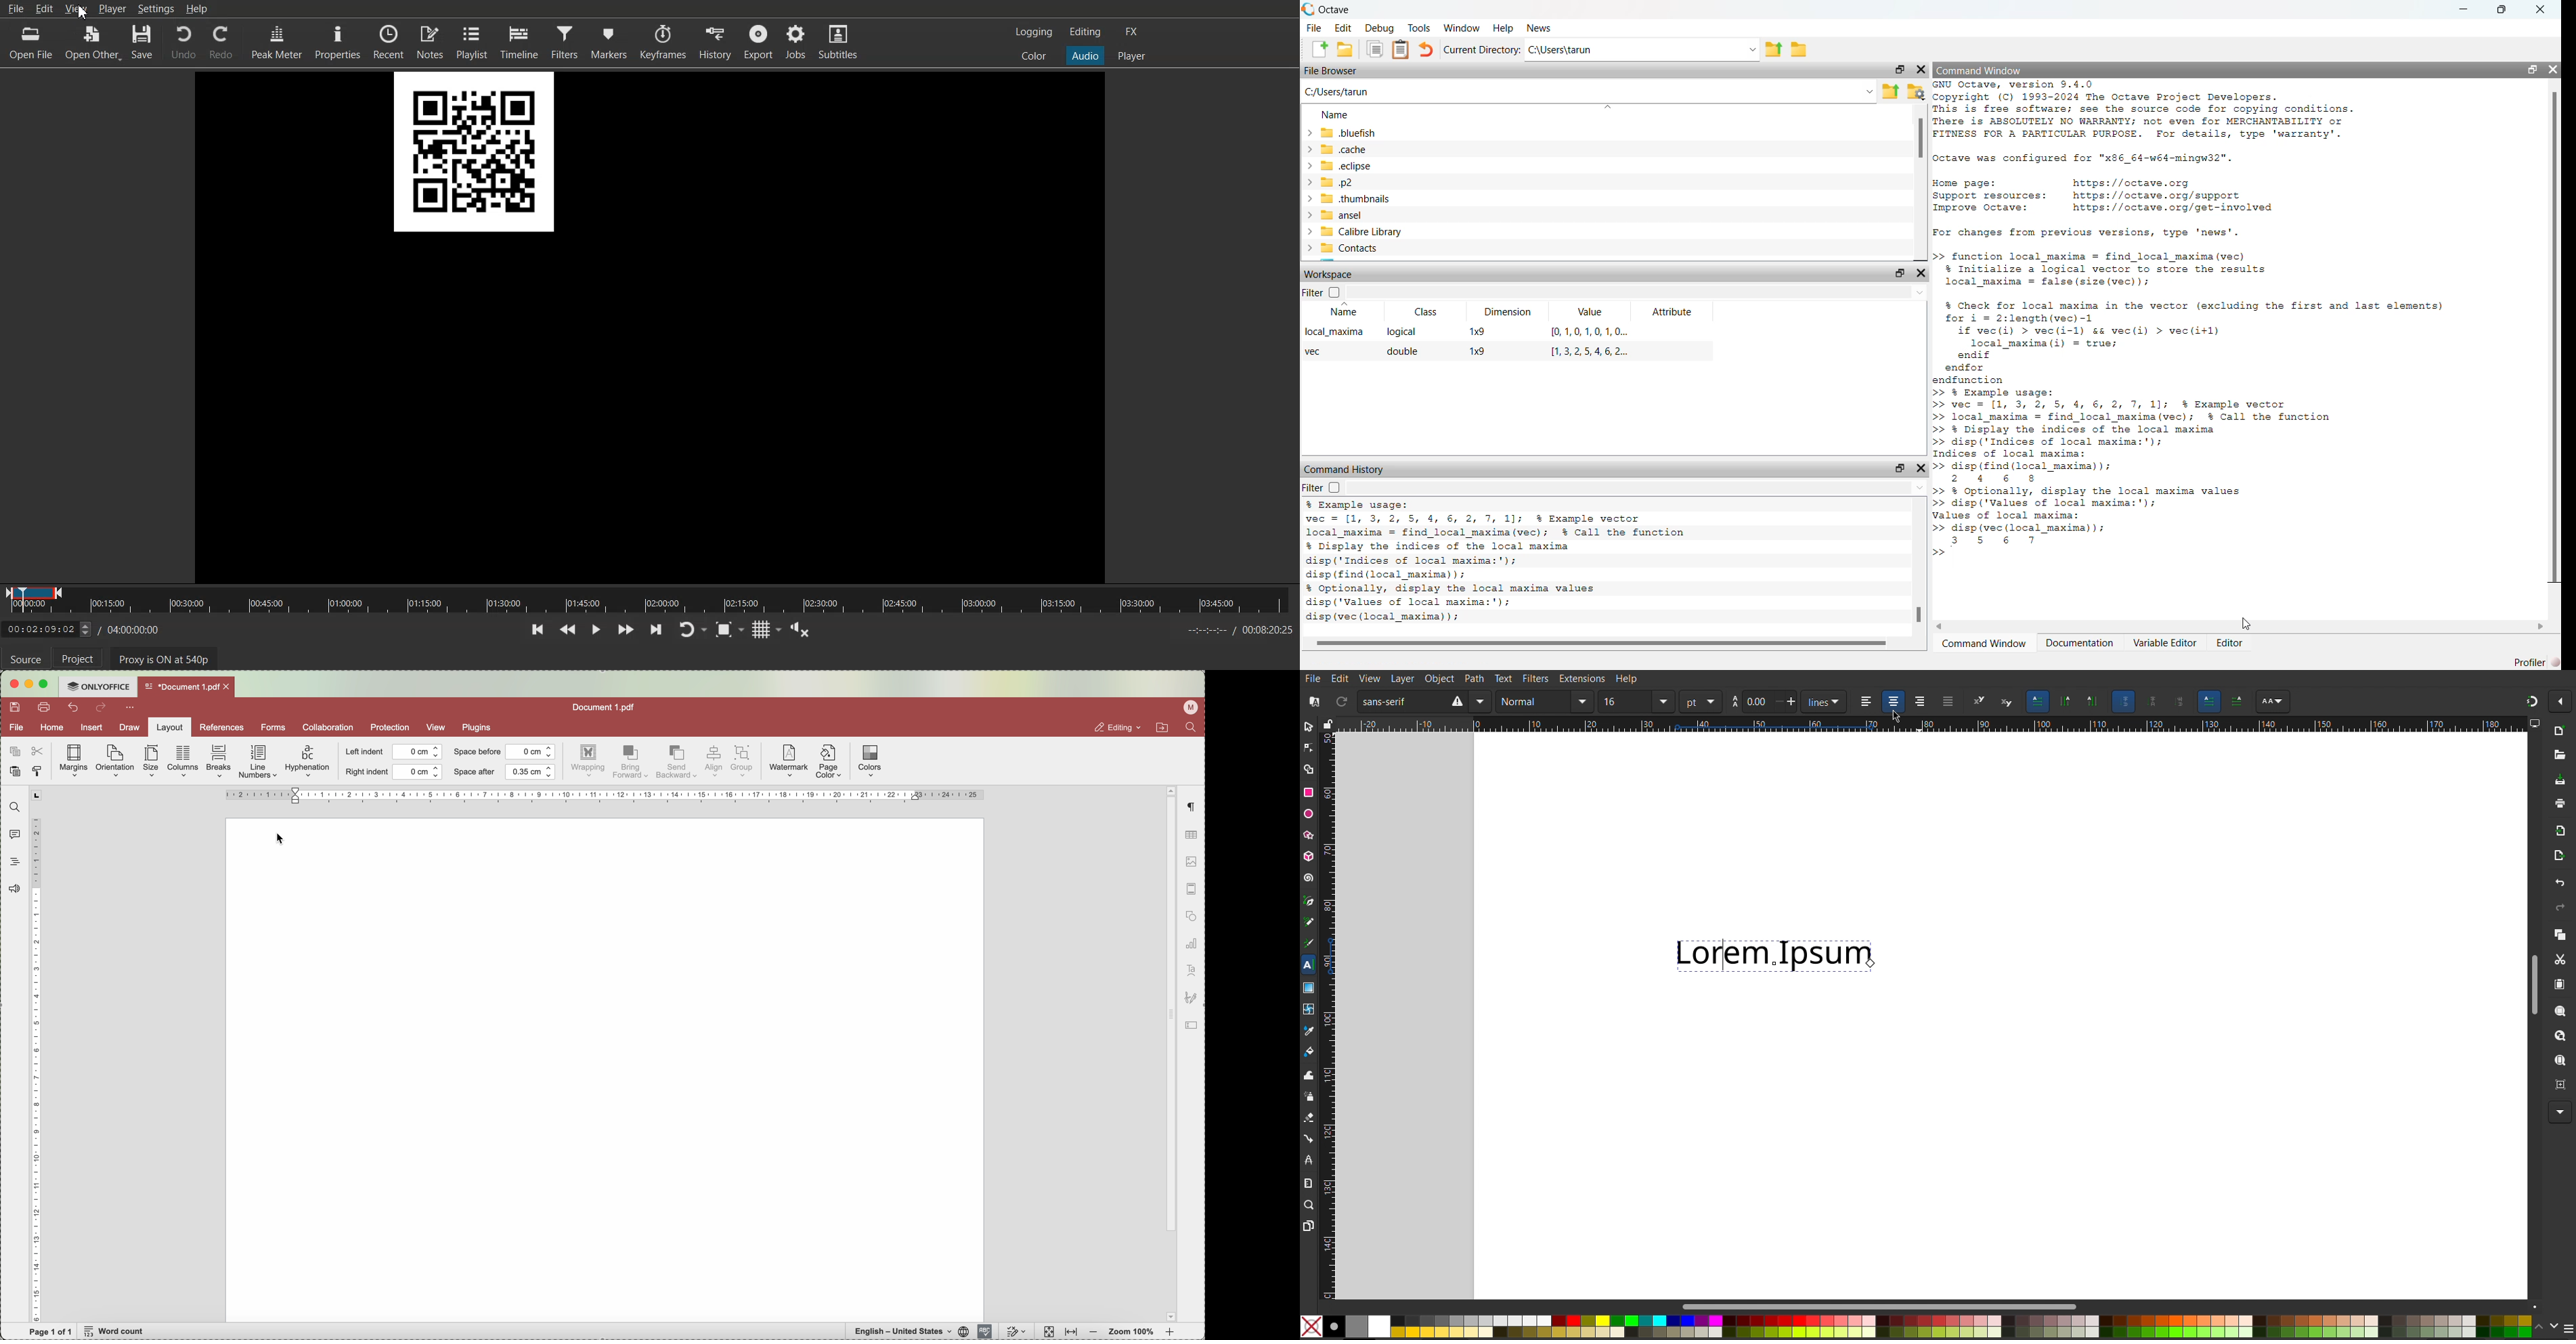 The image size is (2576, 1344). What do you see at coordinates (1537, 27) in the screenshot?
I see `News` at bounding box center [1537, 27].